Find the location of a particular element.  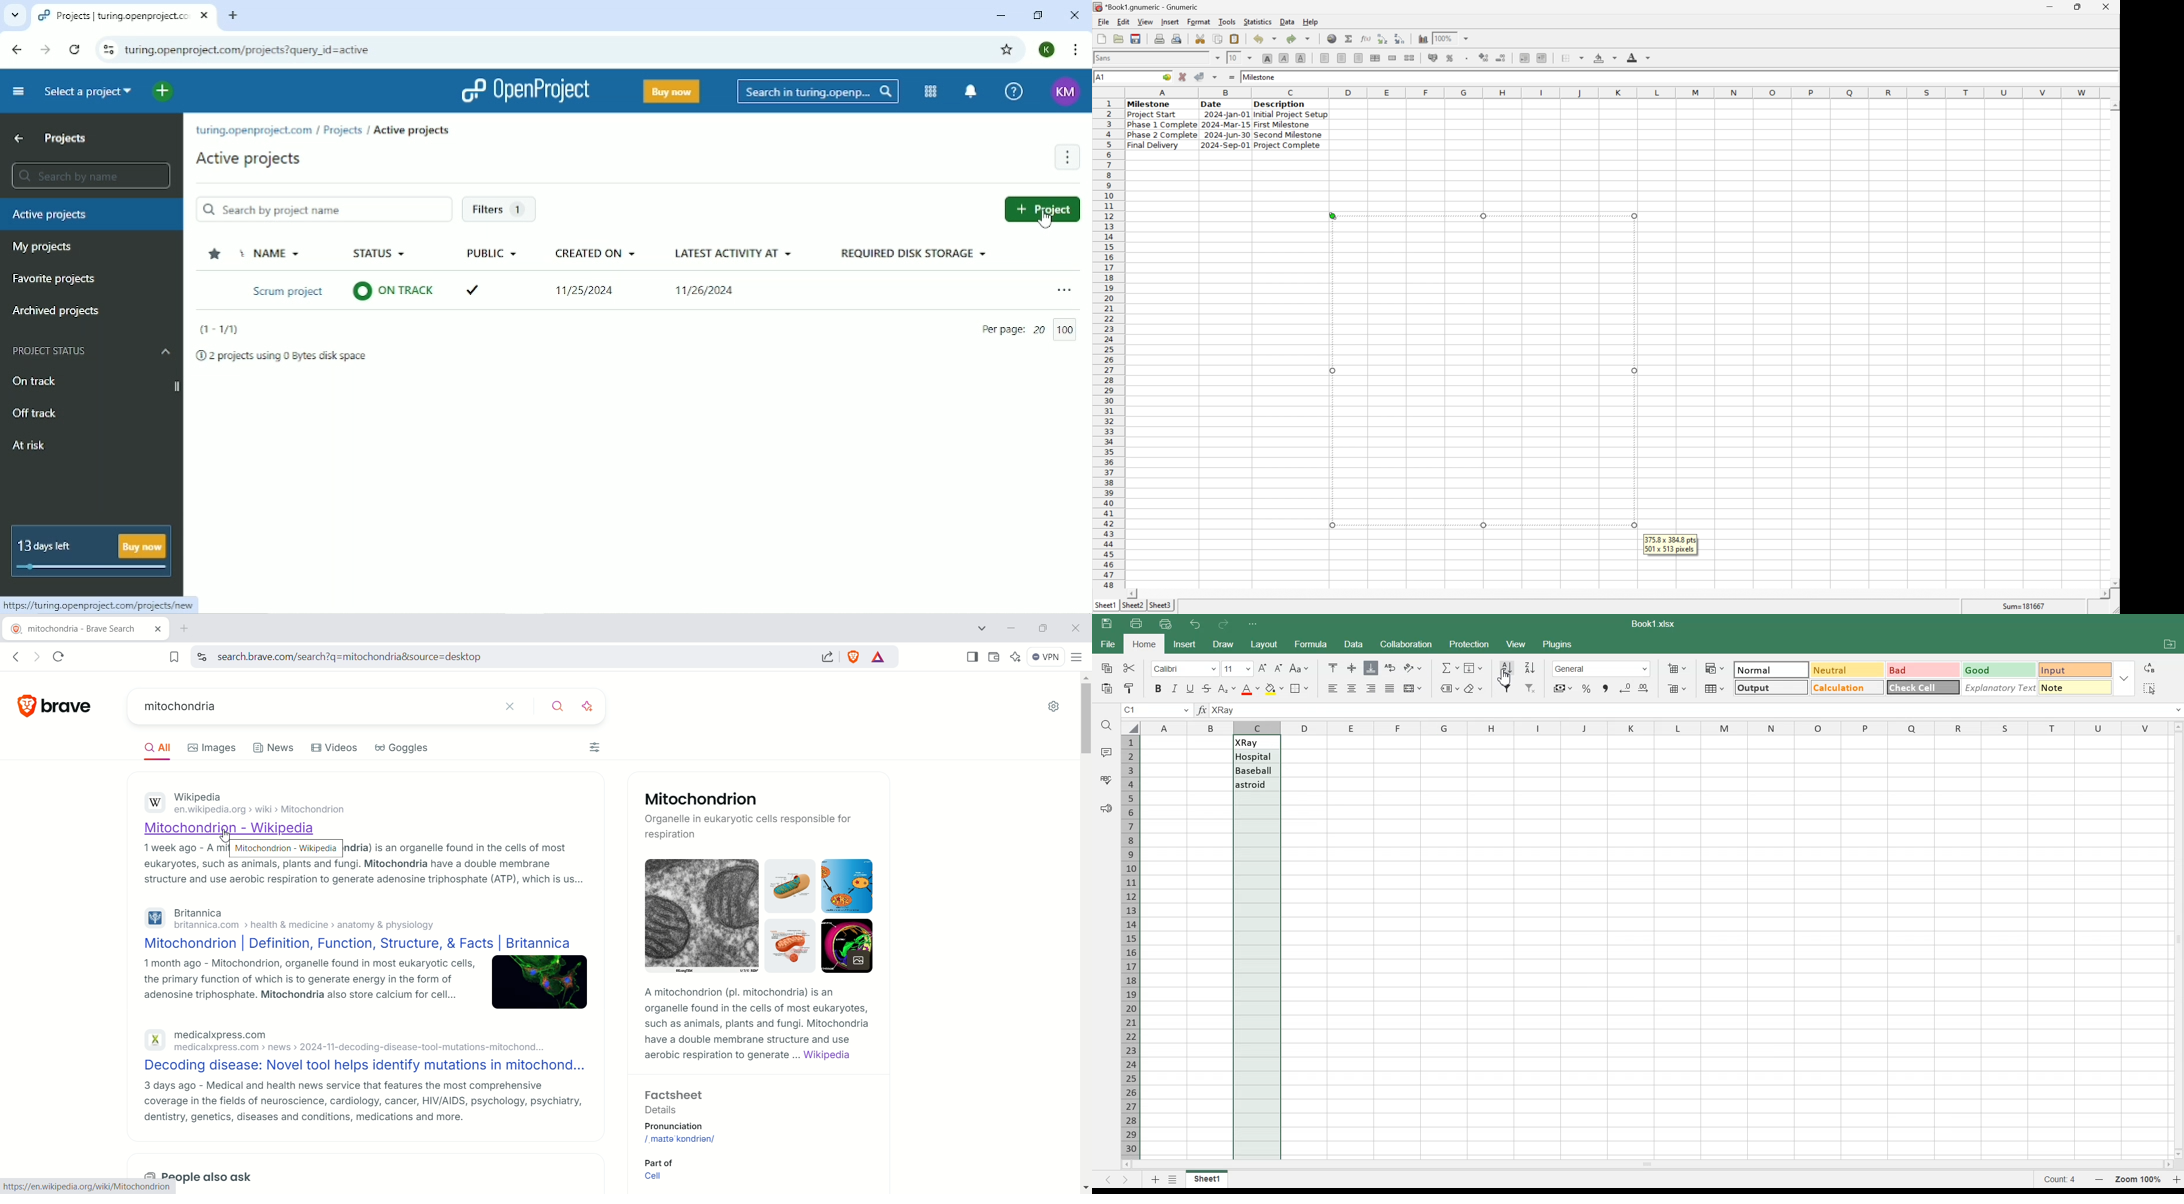

Explanatory text is located at coordinates (2000, 689).